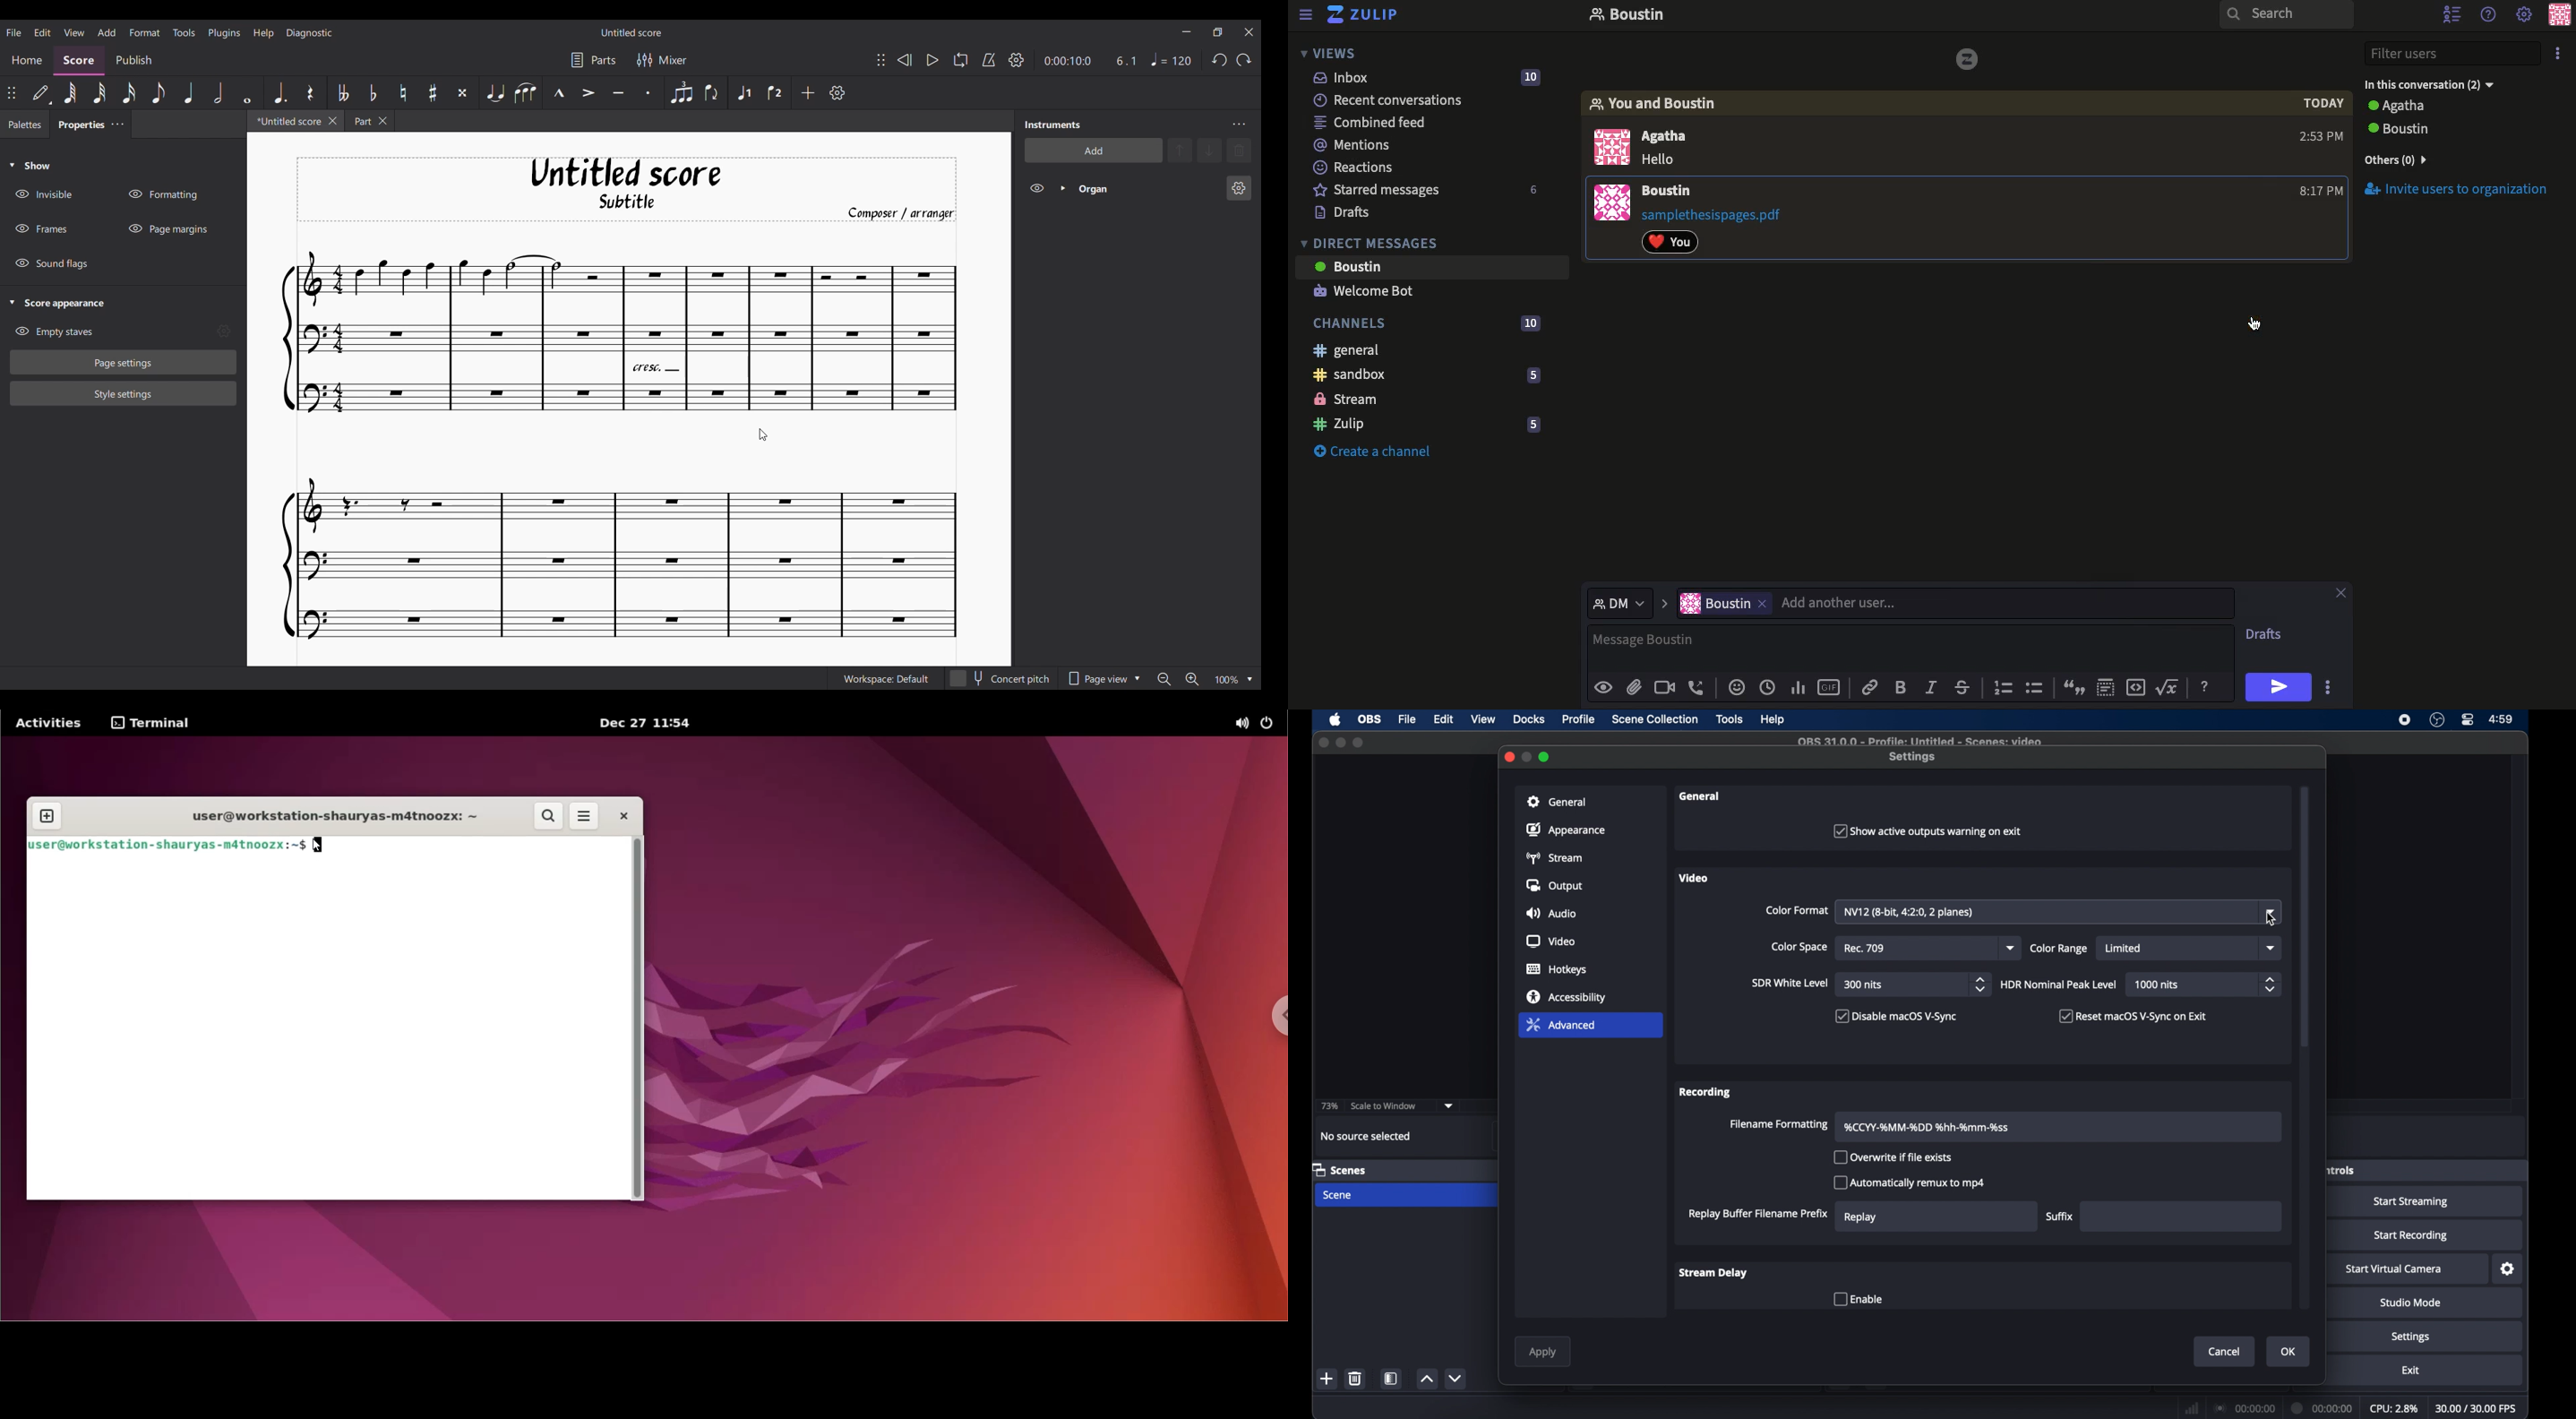 This screenshot has width=2576, height=1428. What do you see at coordinates (2400, 107) in the screenshot?
I see `User 1` at bounding box center [2400, 107].